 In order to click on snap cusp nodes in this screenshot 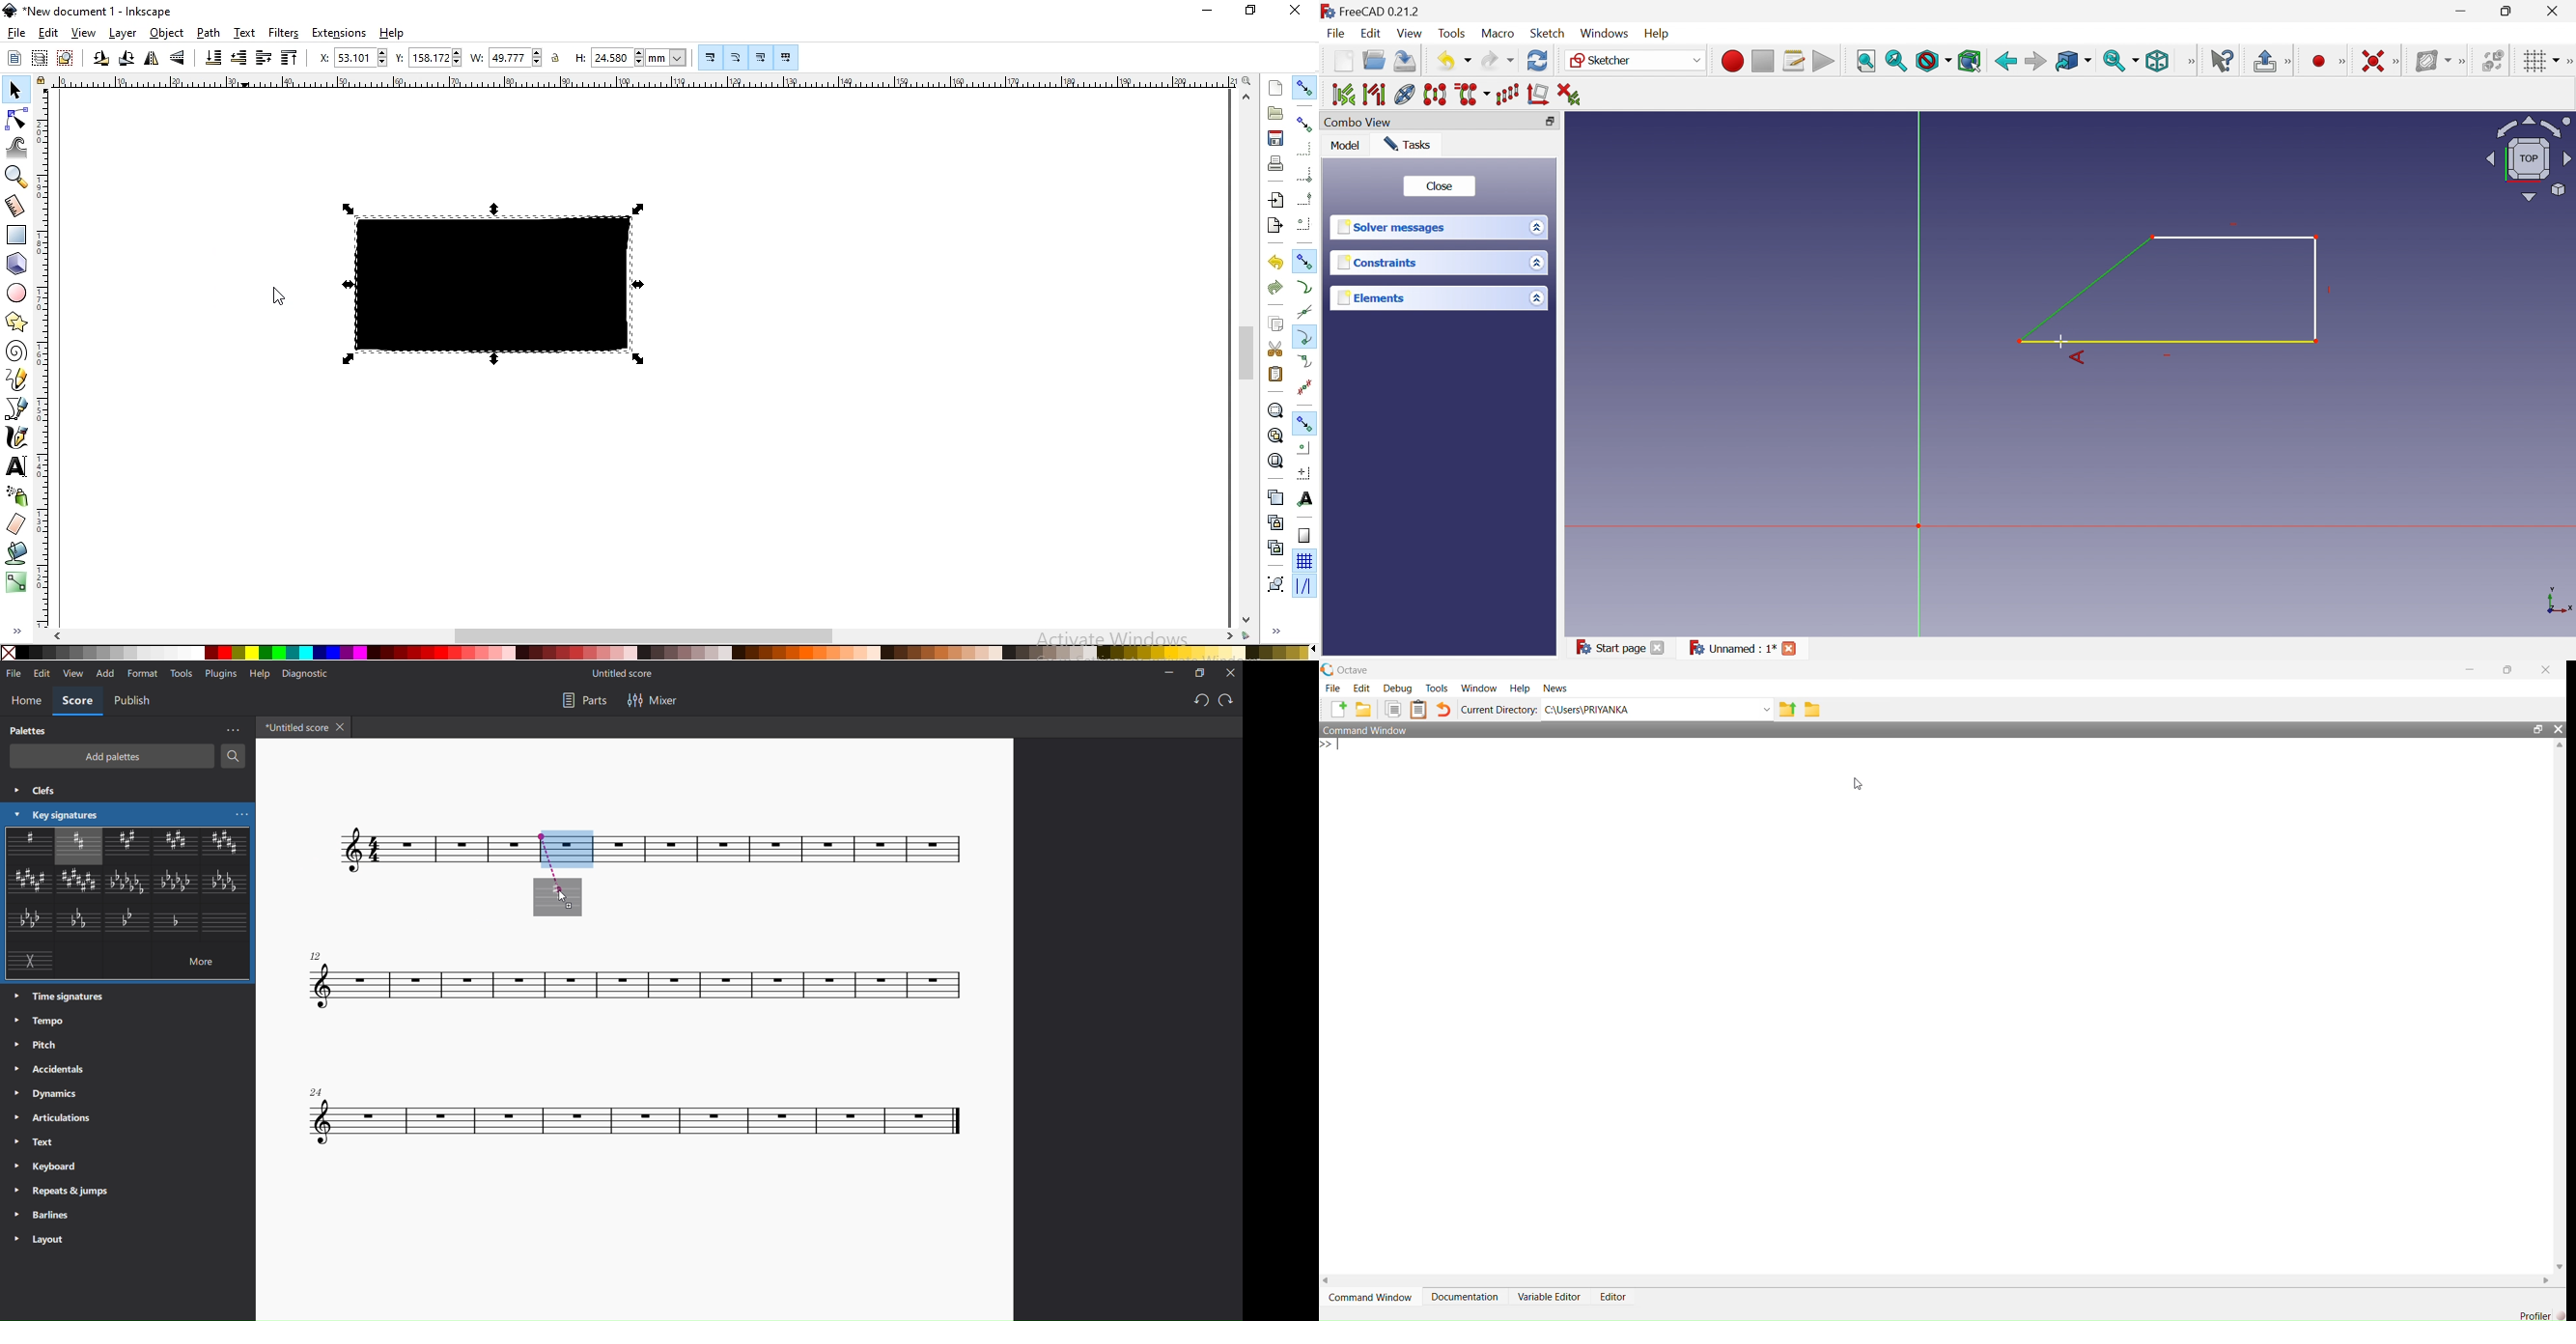, I will do `click(1303, 336)`.